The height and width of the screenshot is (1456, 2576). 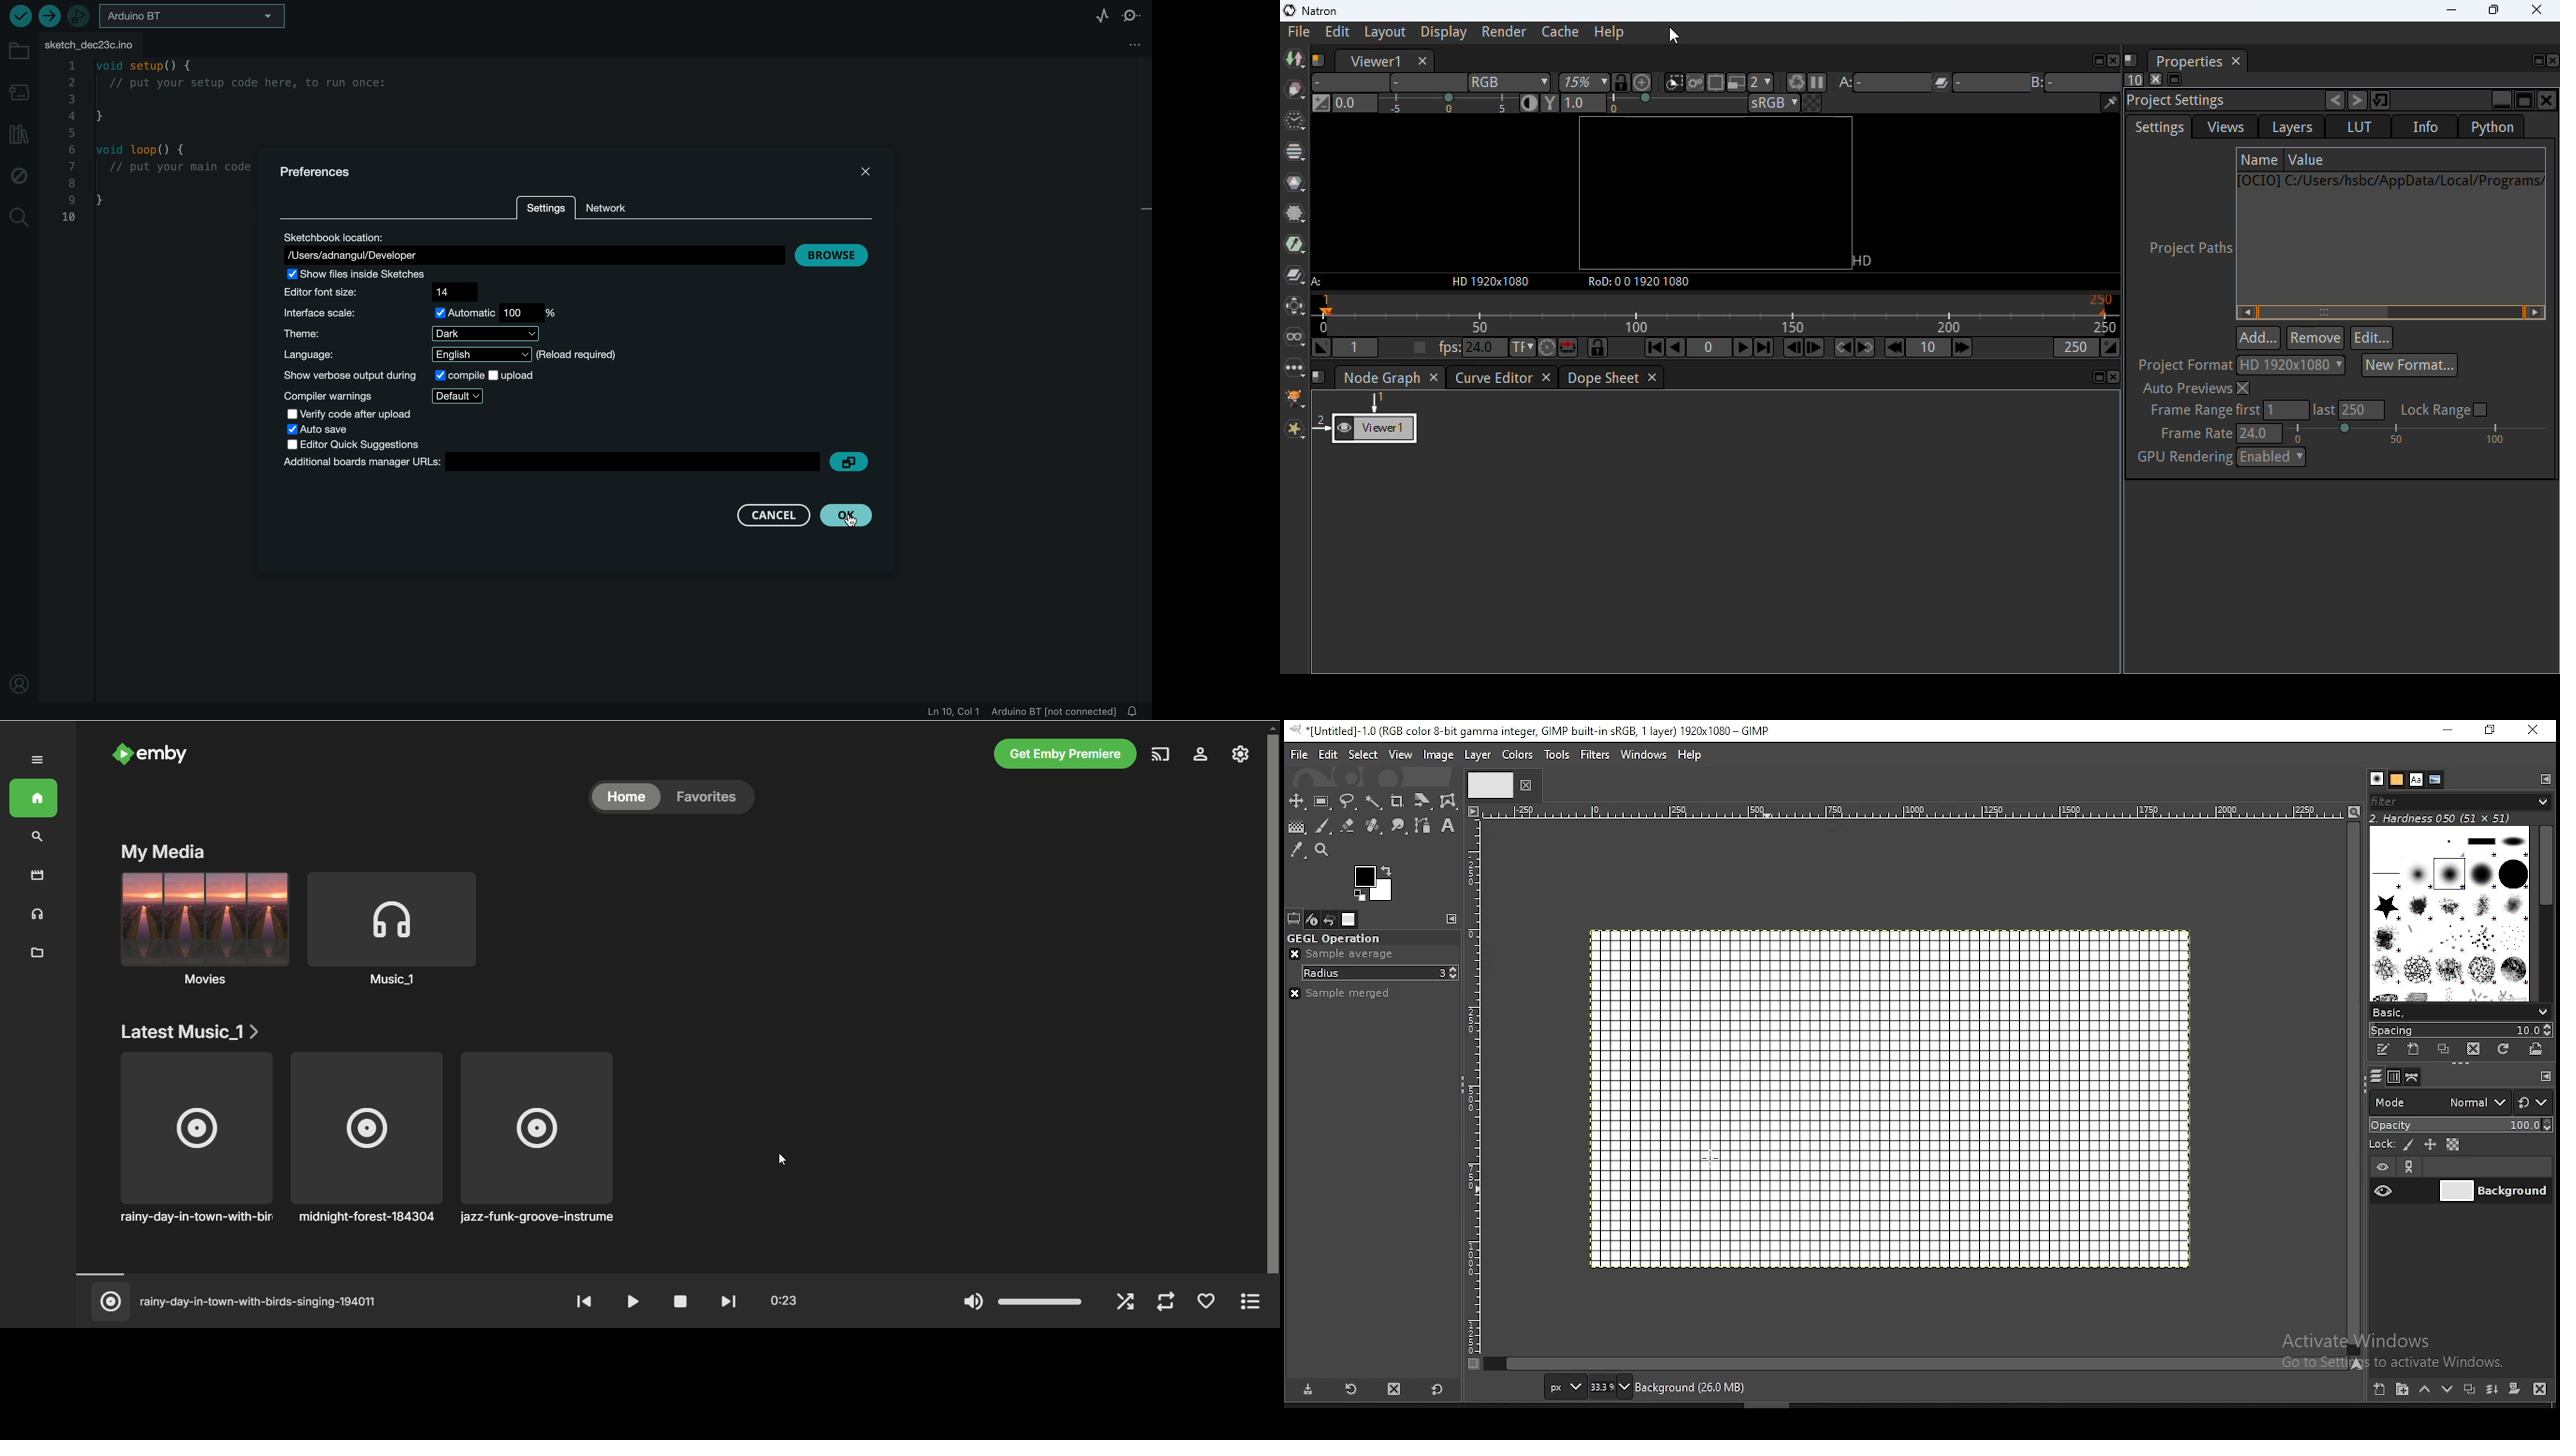 I want to click on create a new brush, so click(x=2415, y=1050).